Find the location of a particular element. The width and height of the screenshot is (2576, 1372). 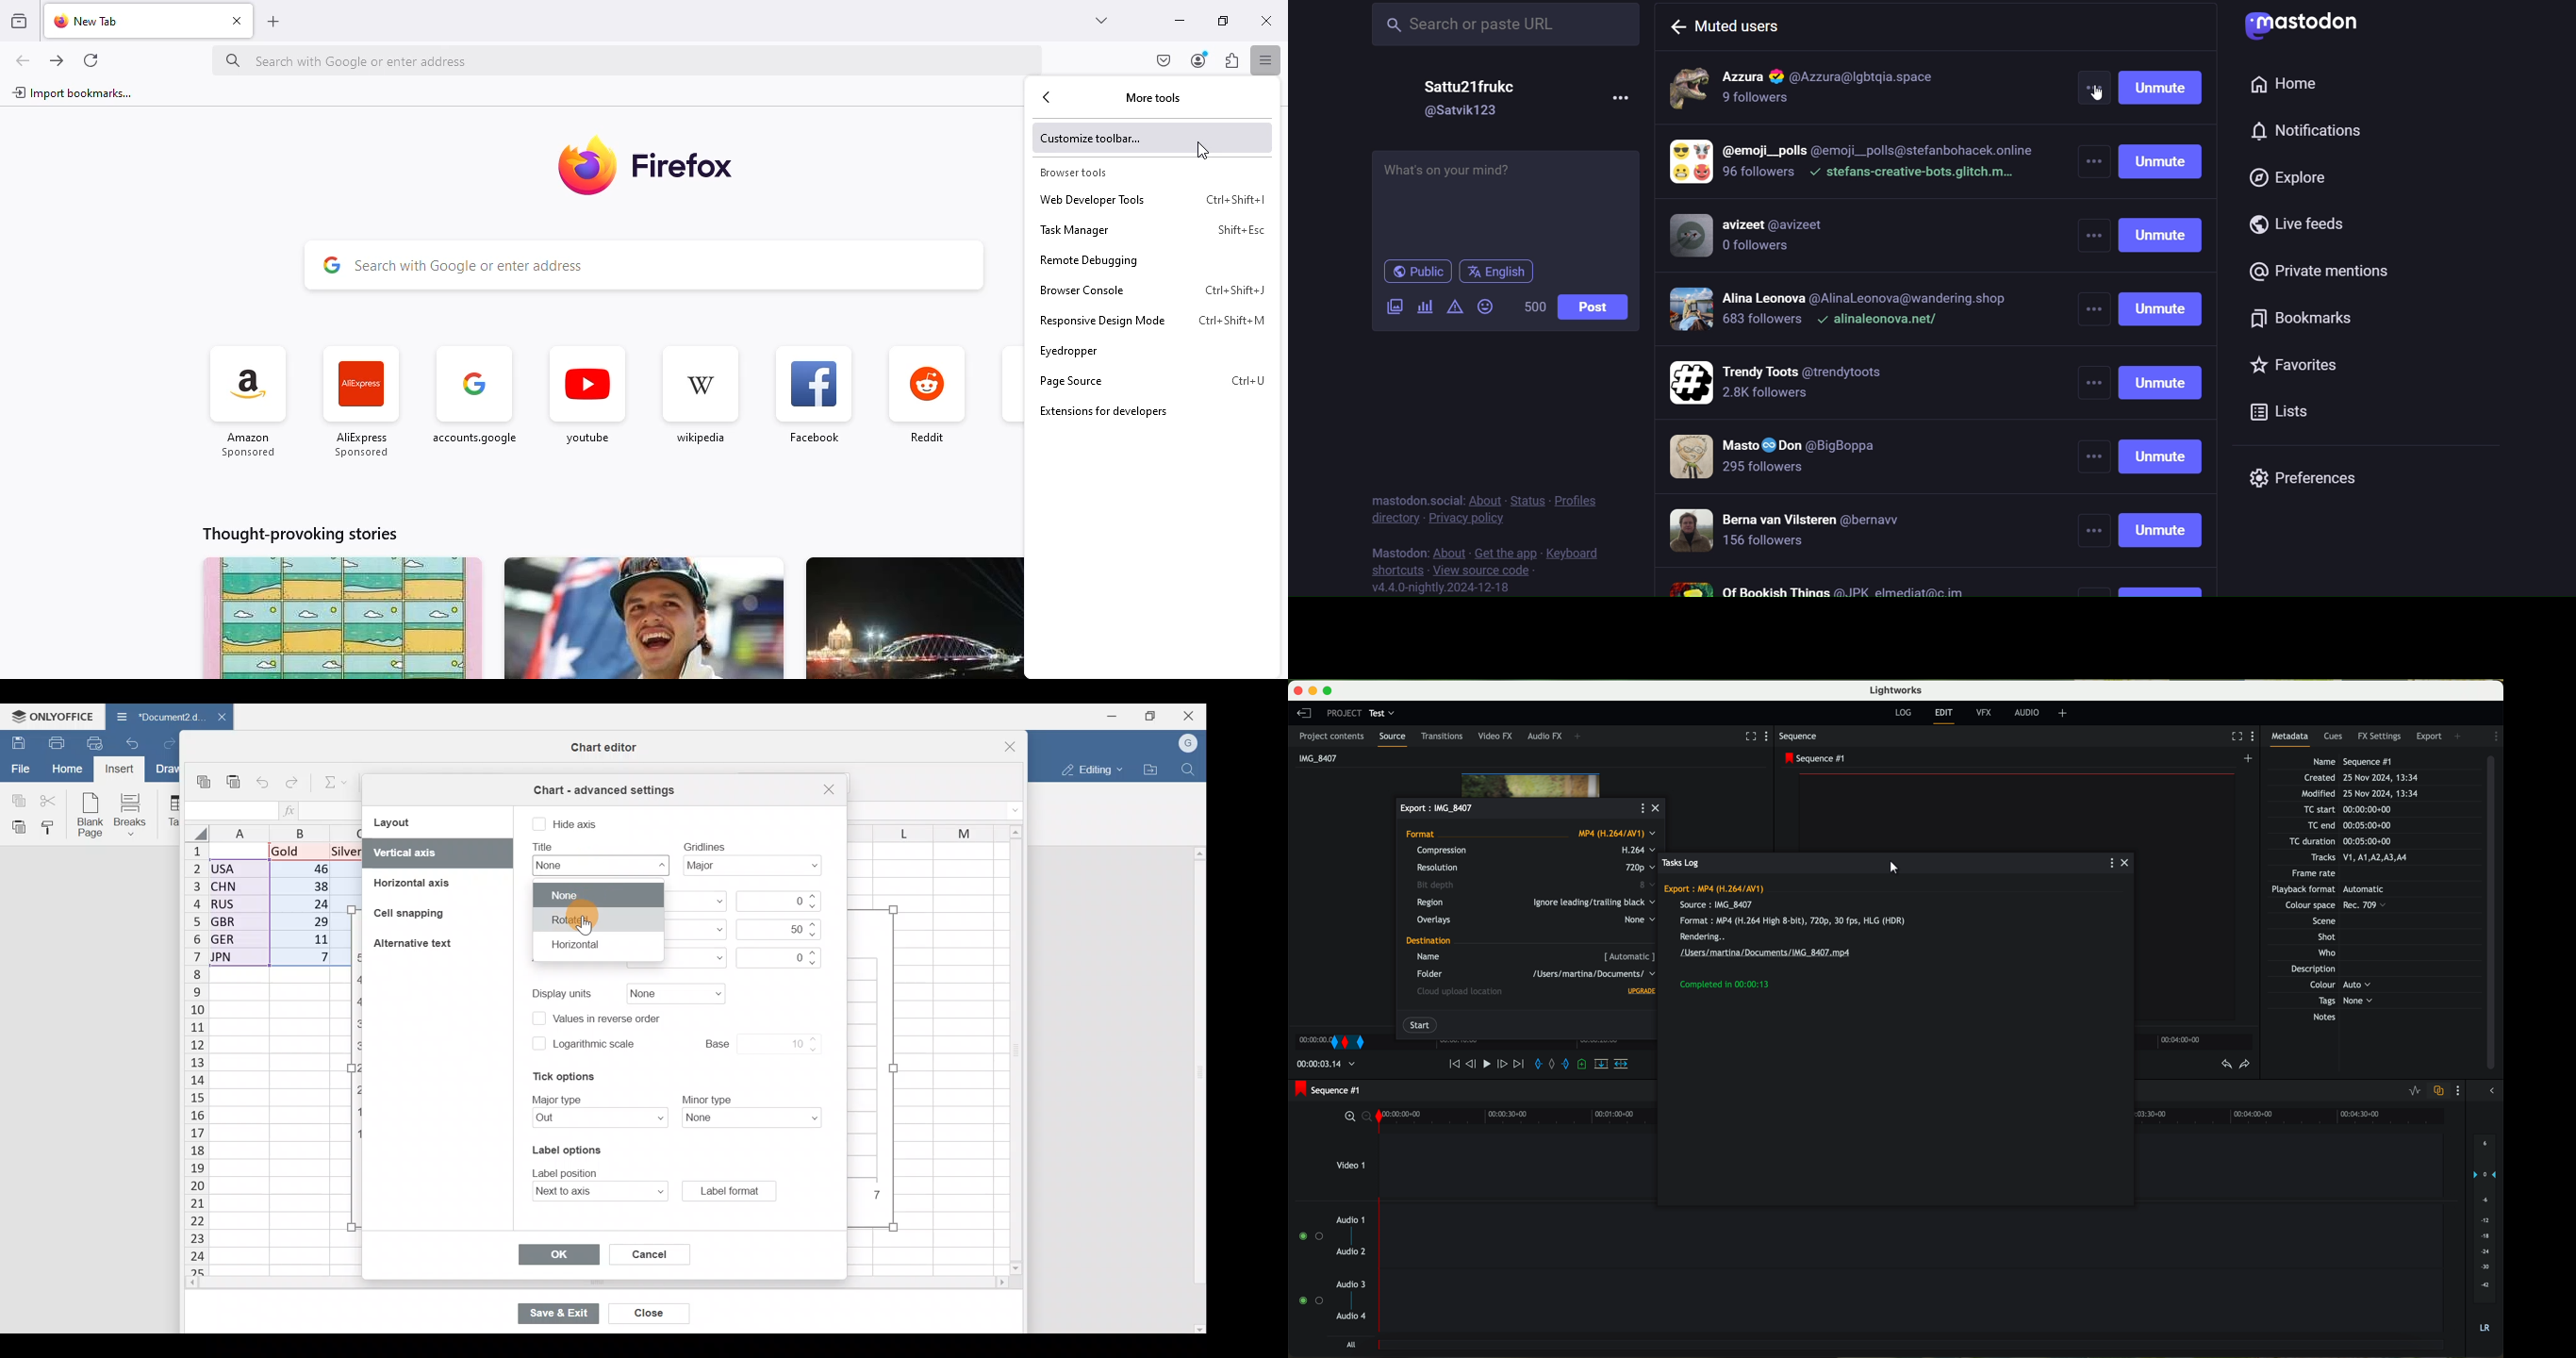

log is located at coordinates (1904, 713).